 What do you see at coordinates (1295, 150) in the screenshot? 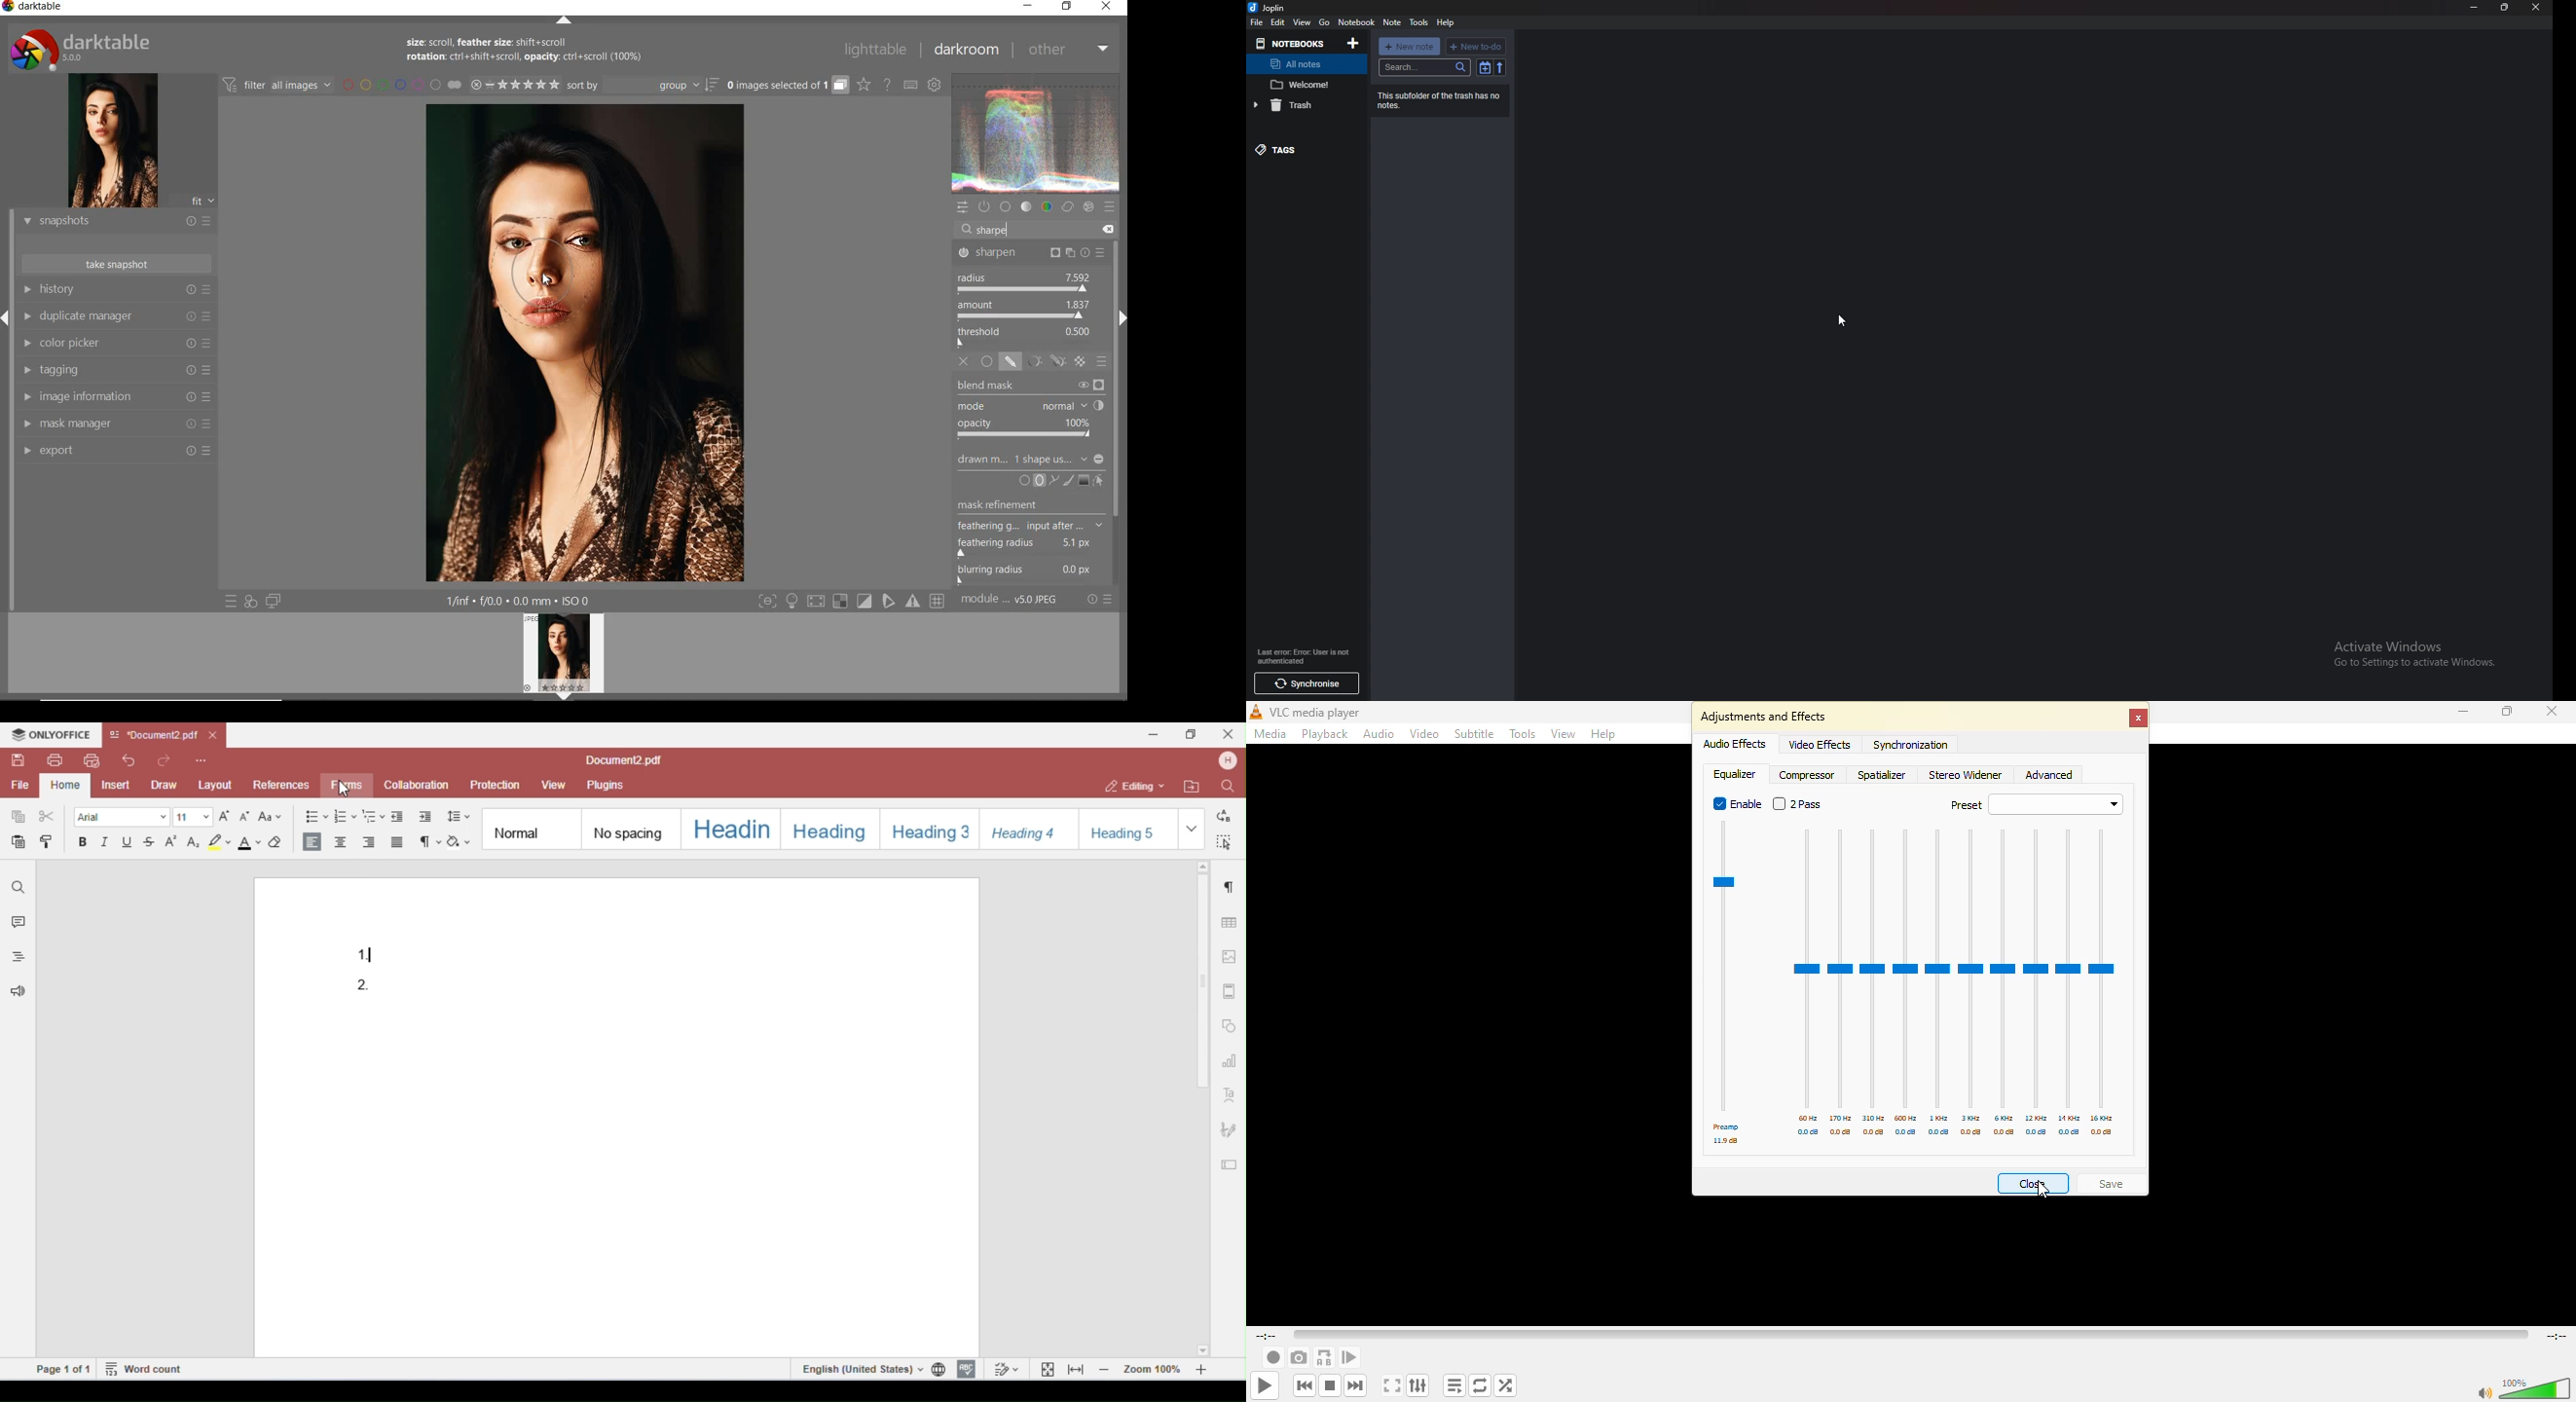
I see `Tags` at bounding box center [1295, 150].